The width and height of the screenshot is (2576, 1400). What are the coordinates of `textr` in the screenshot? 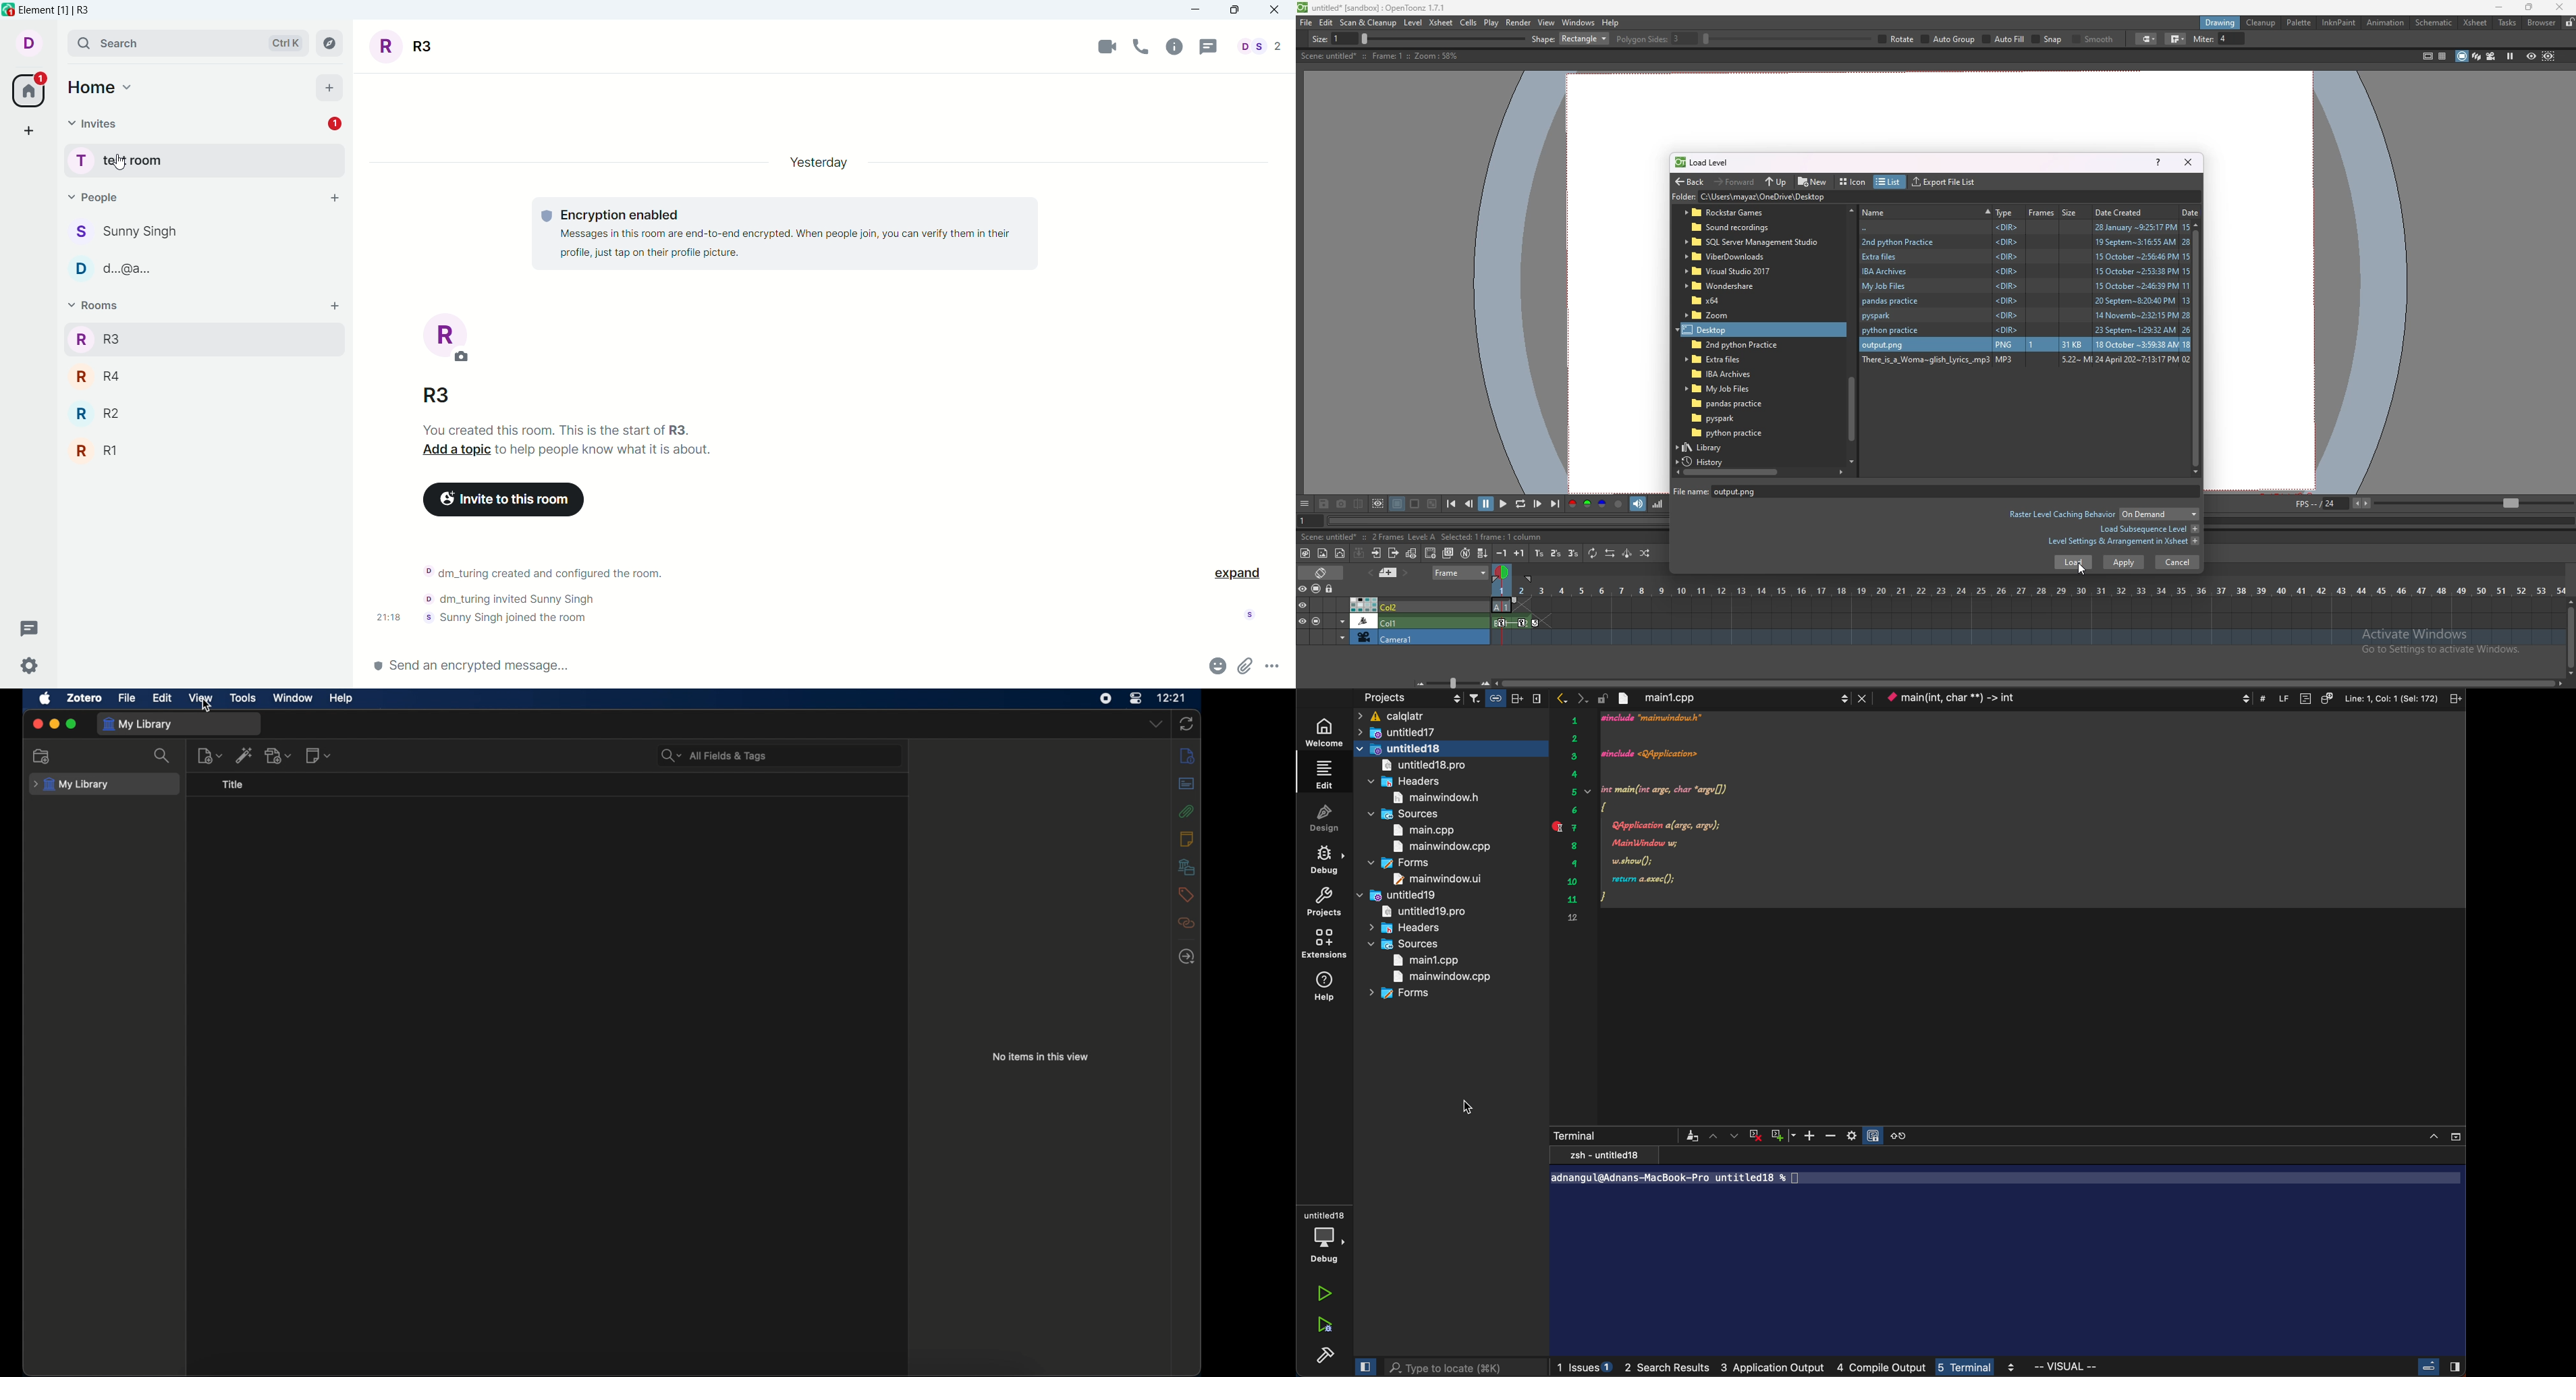 It's located at (603, 449).